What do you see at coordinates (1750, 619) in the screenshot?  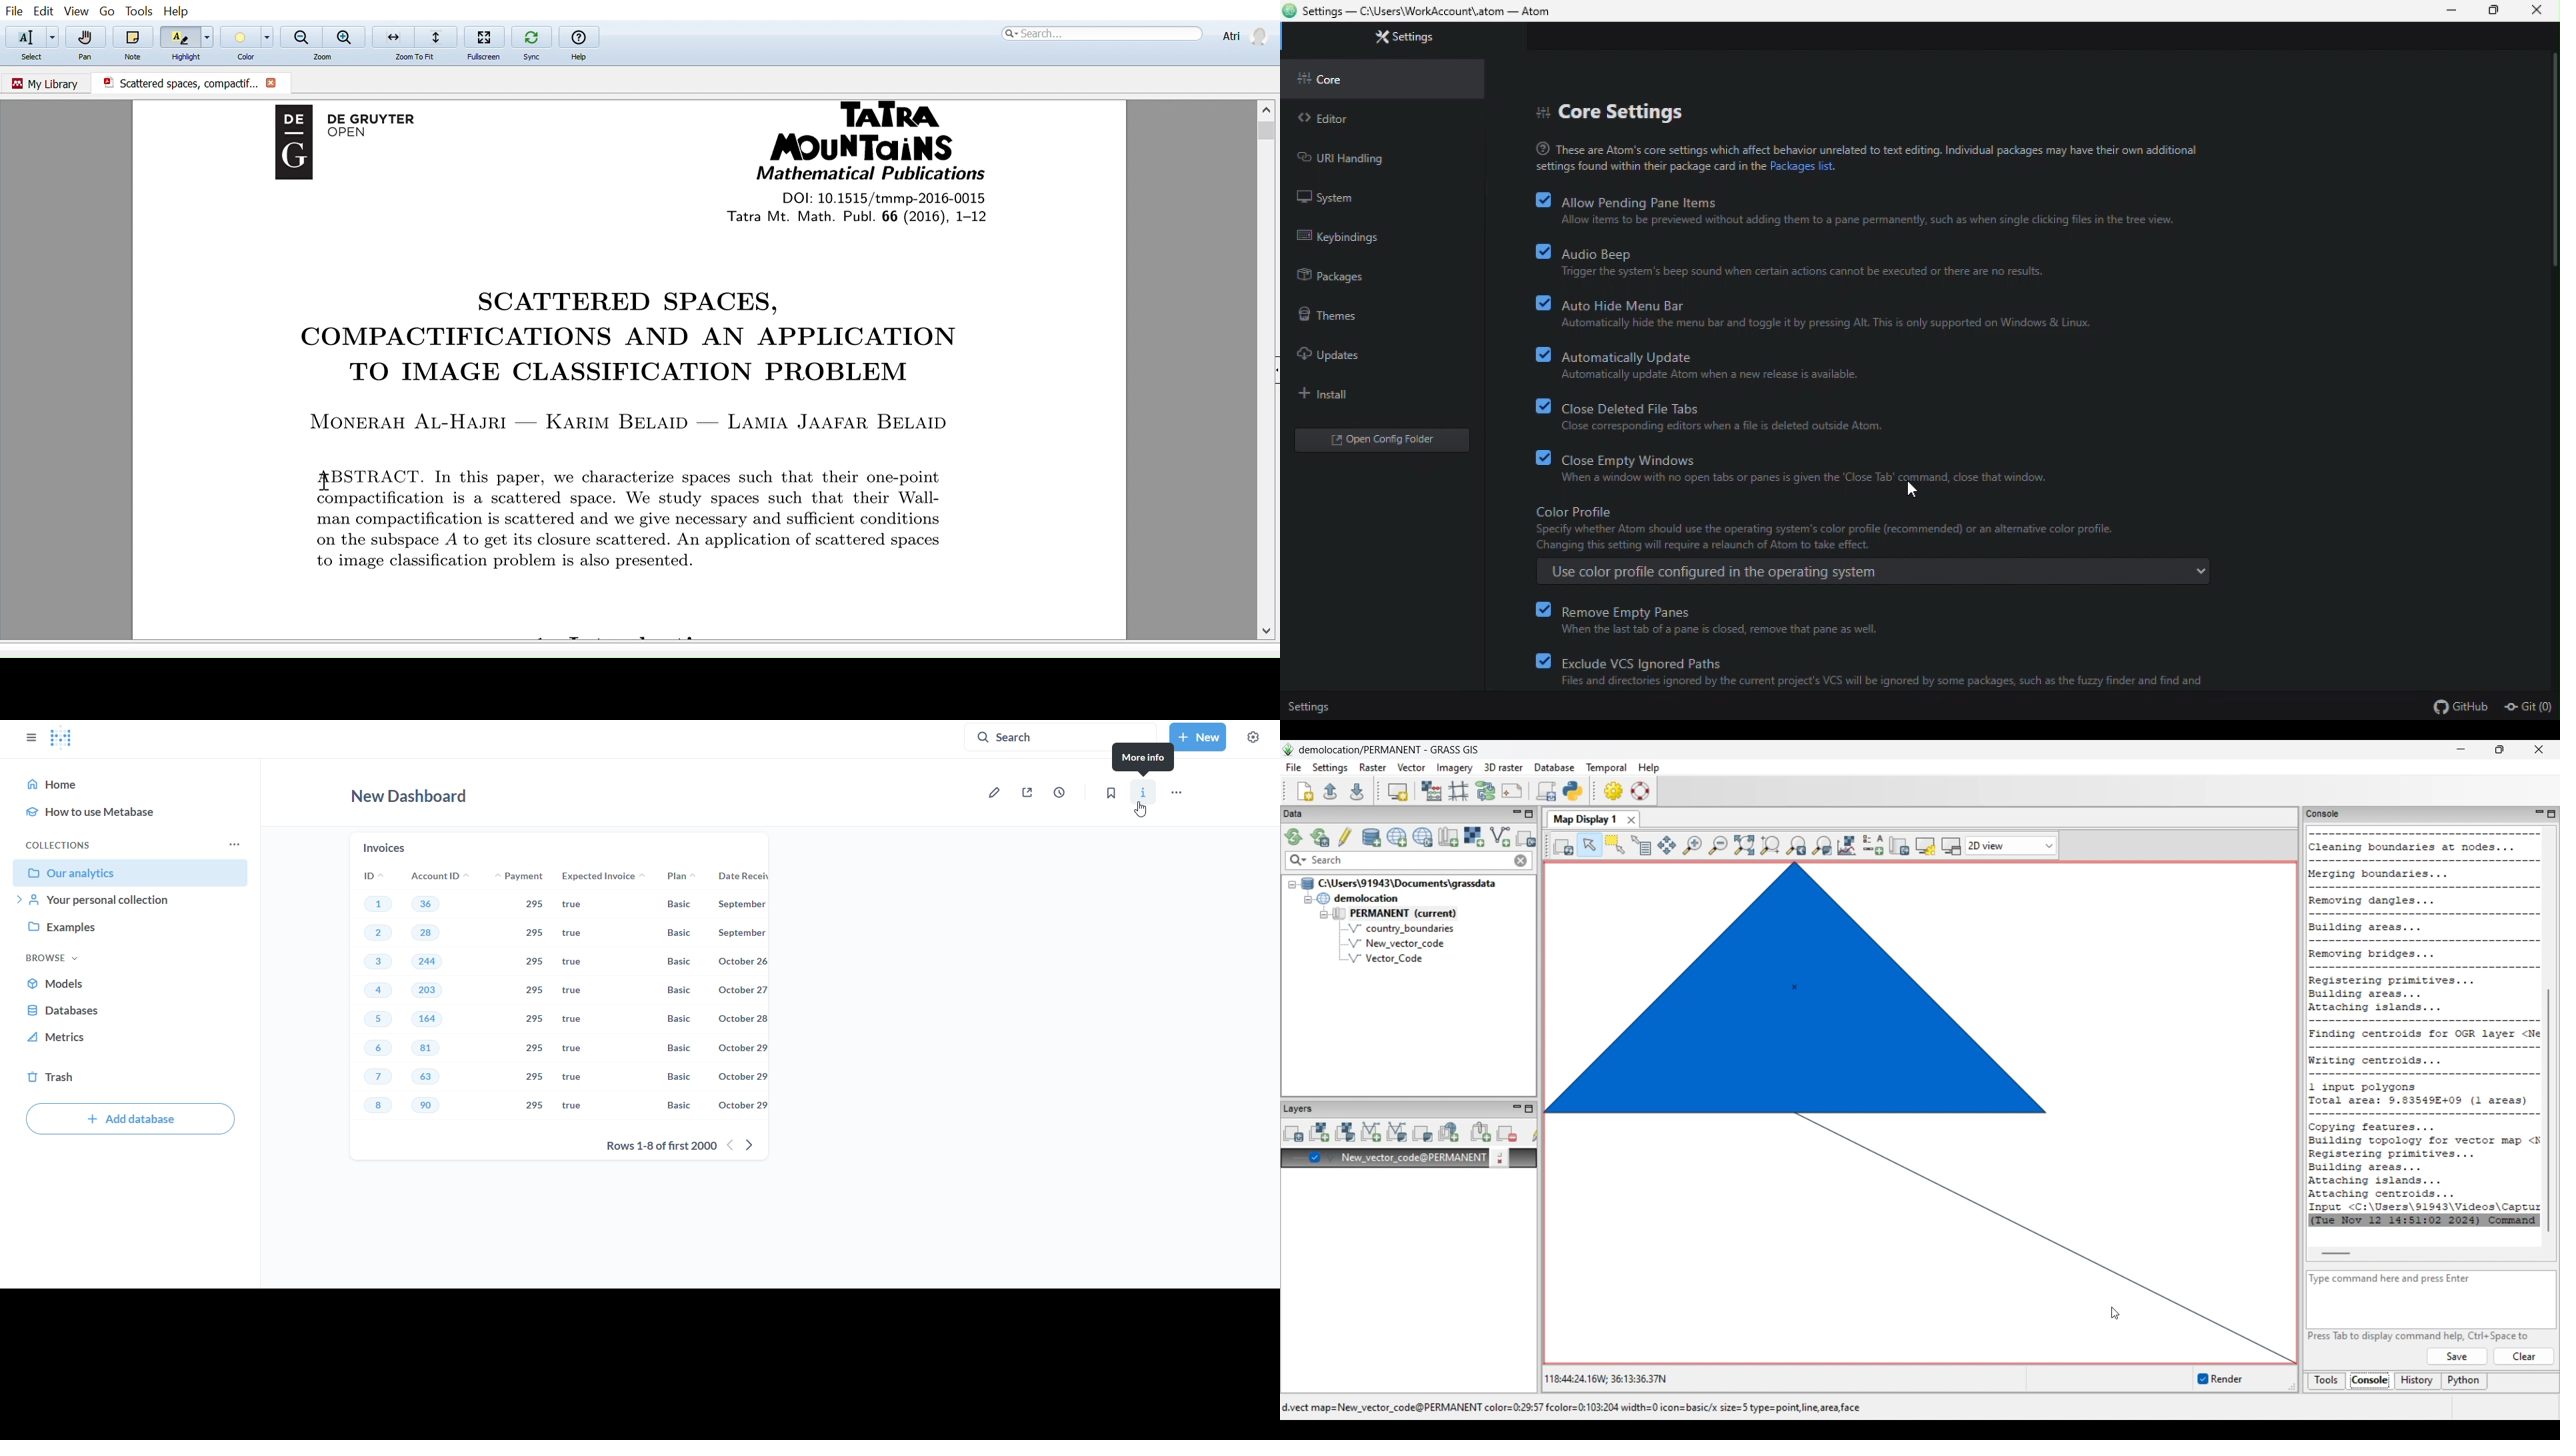 I see `remove empty panes` at bounding box center [1750, 619].